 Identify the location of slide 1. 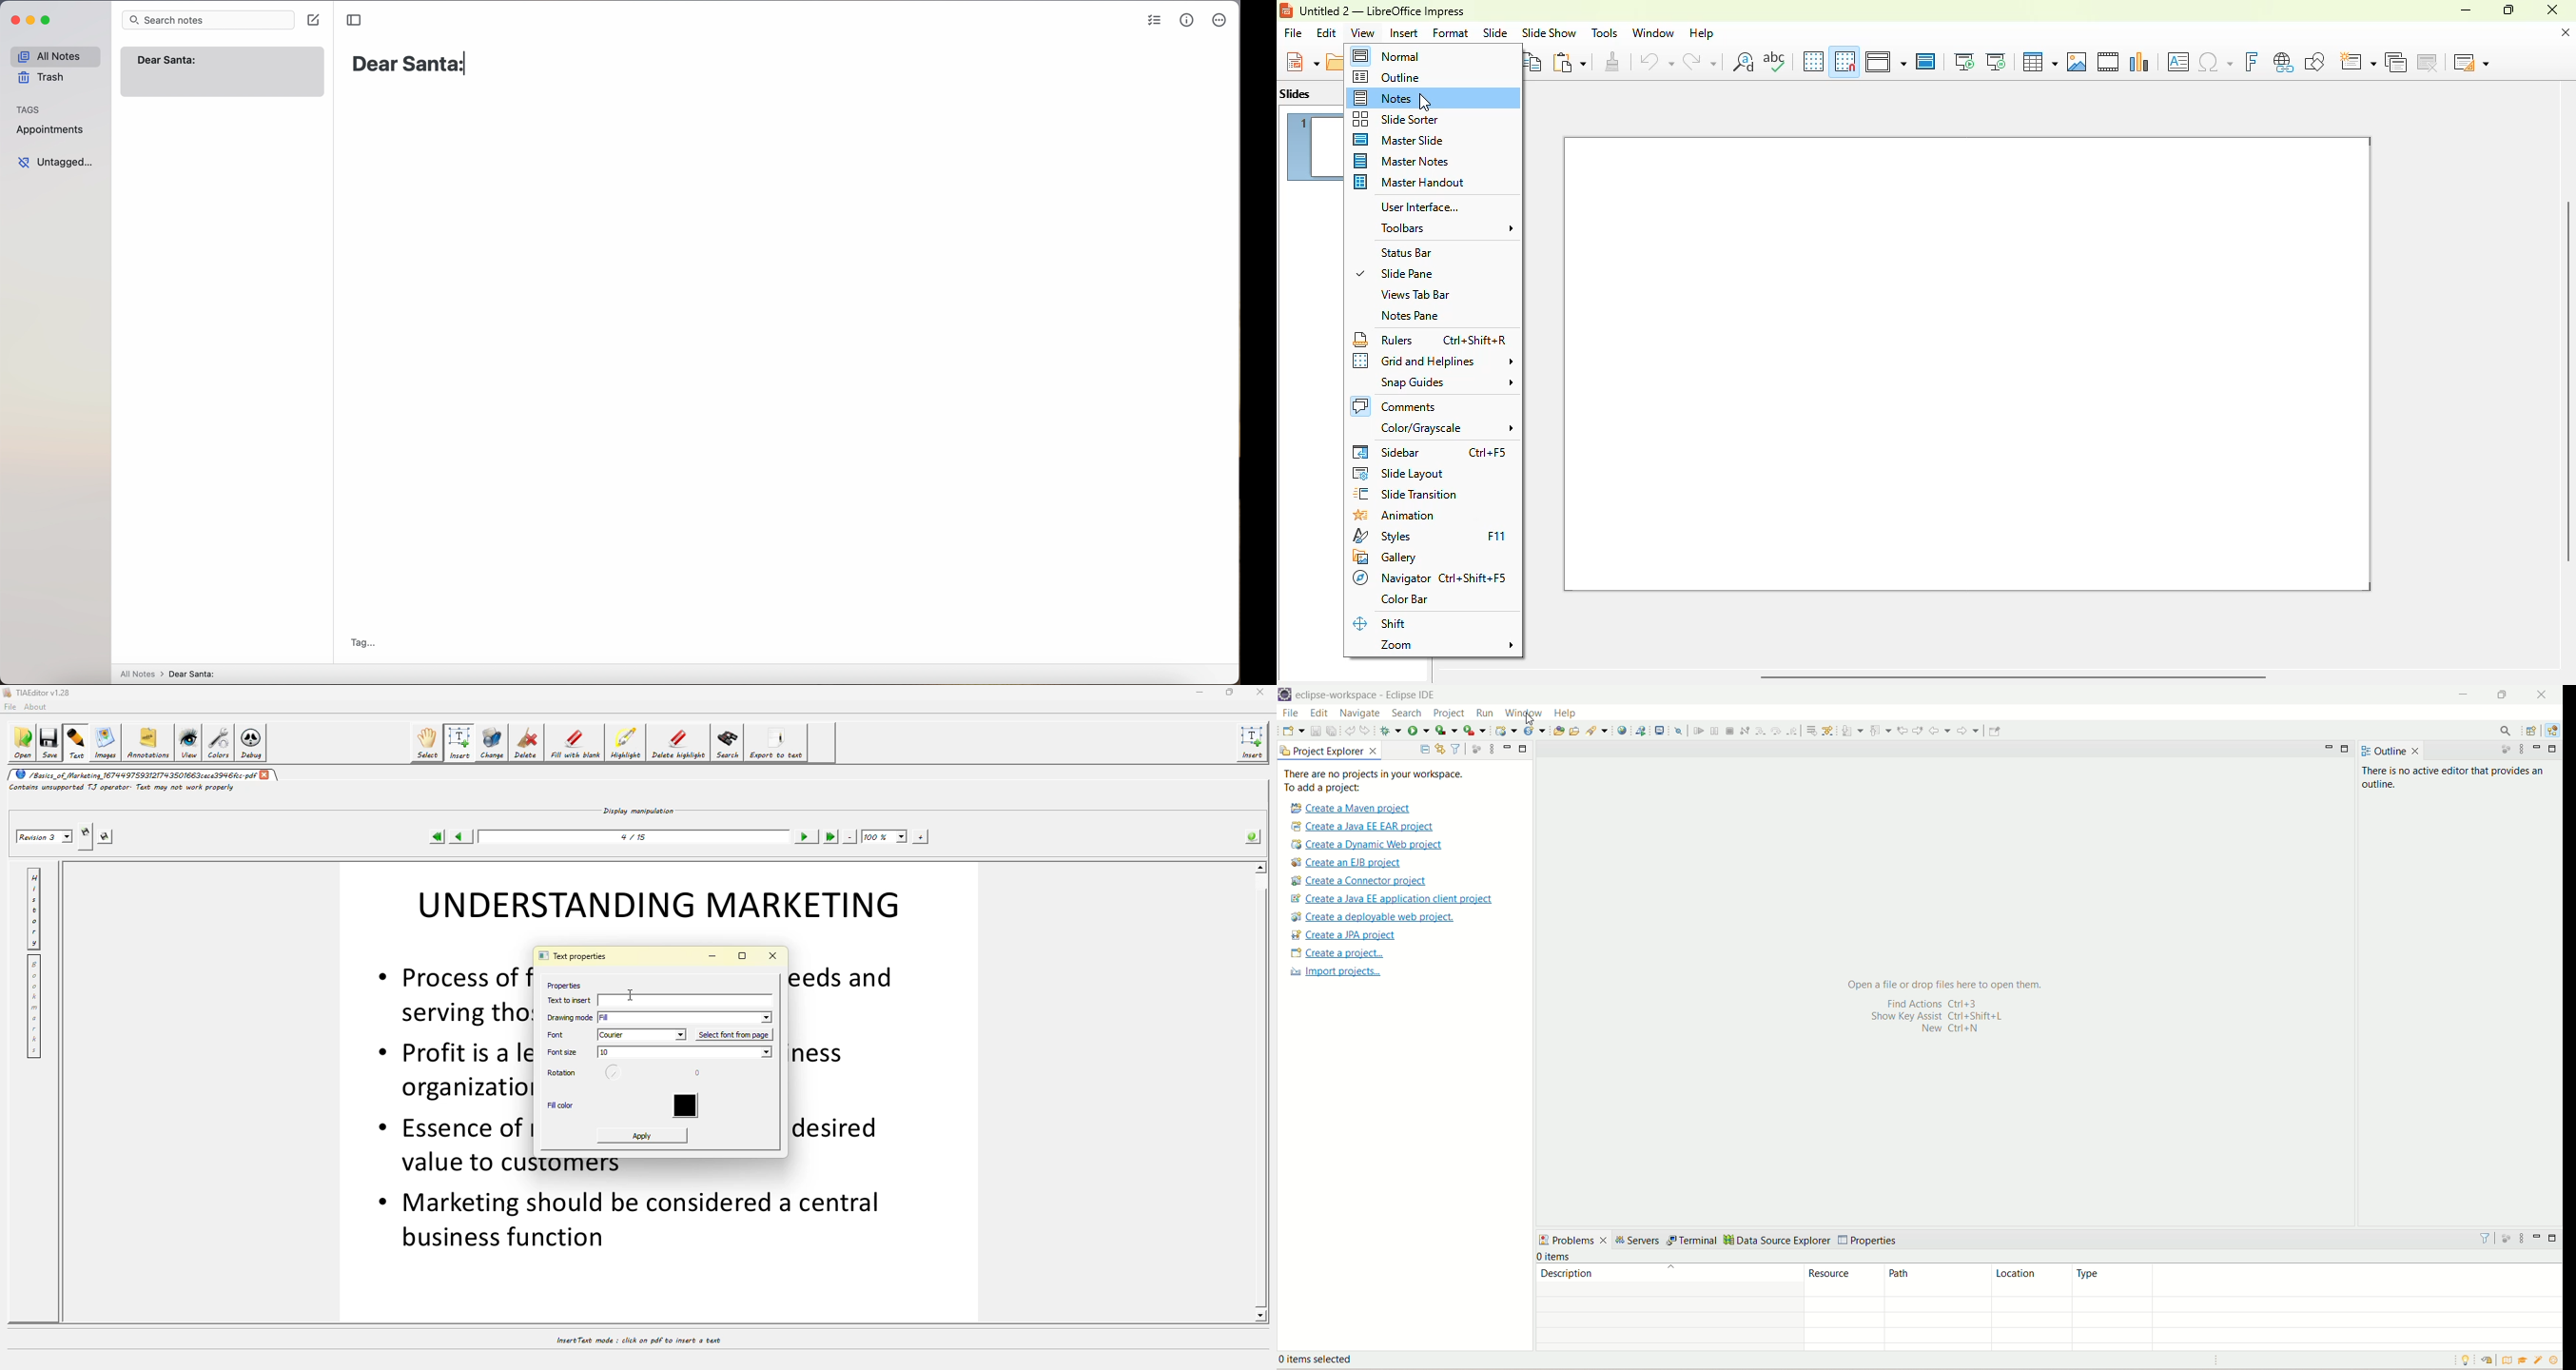
(1967, 364).